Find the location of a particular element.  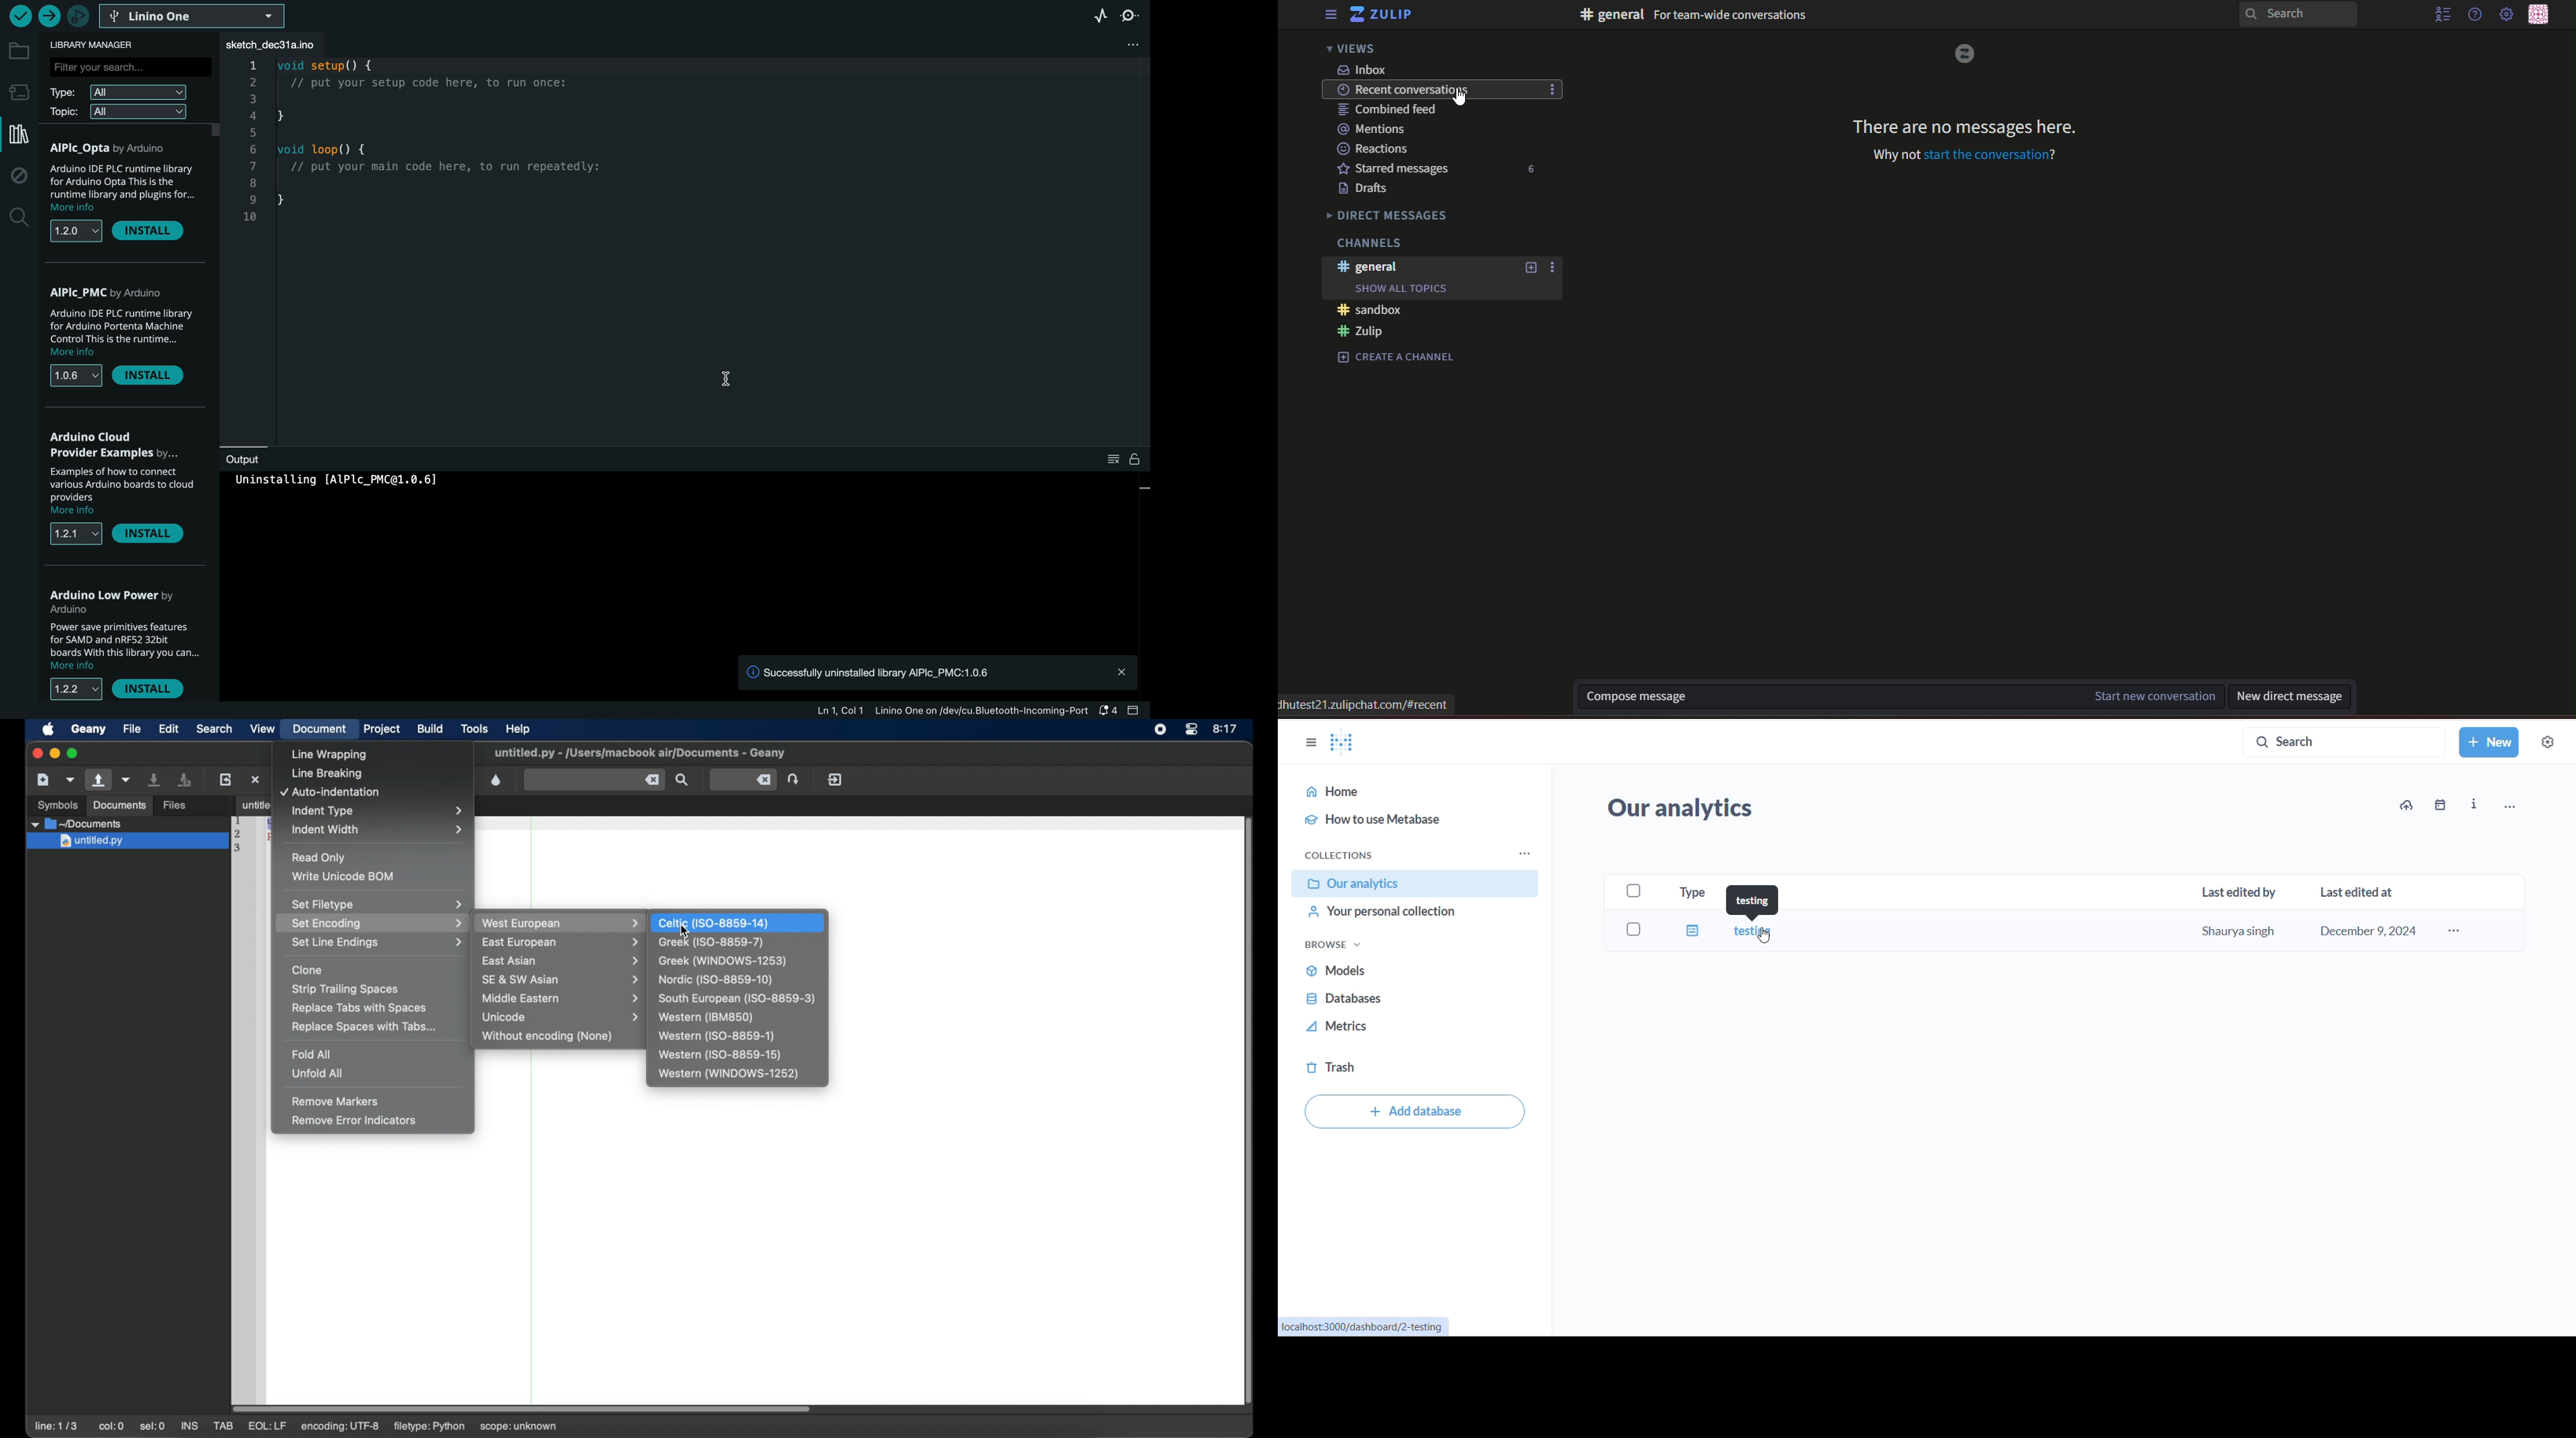

#general is located at coordinates (1371, 267).